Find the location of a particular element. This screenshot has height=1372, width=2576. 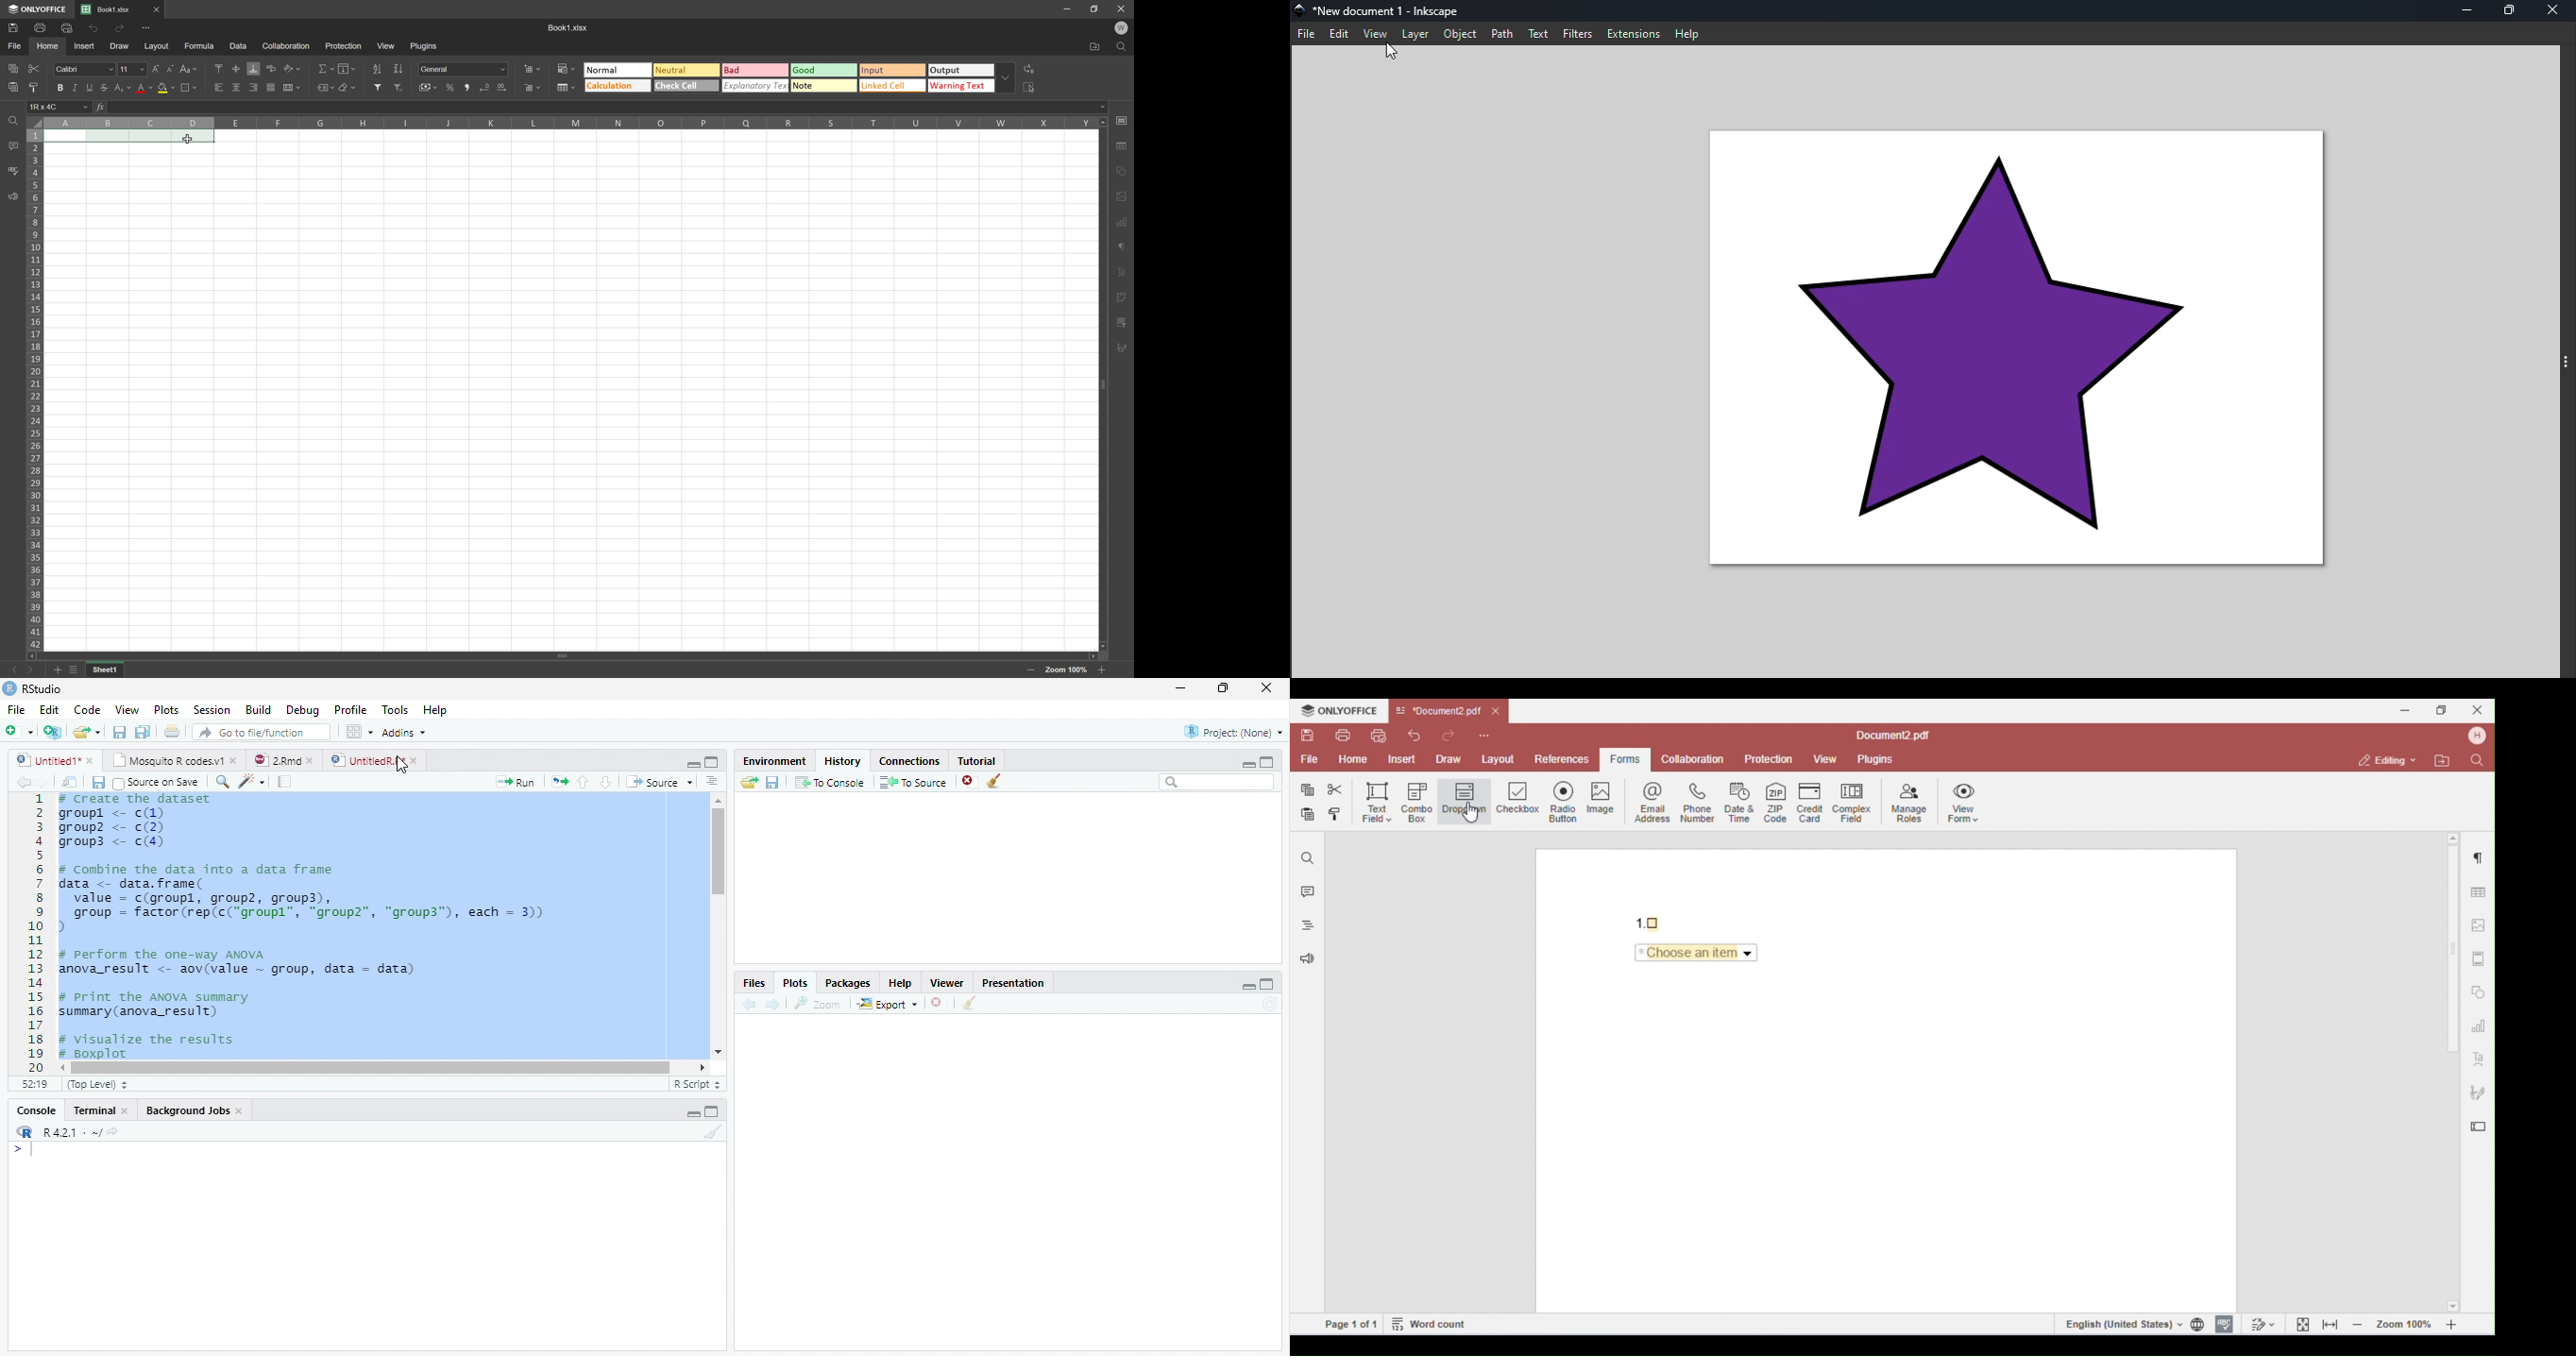

Files is located at coordinates (753, 983).